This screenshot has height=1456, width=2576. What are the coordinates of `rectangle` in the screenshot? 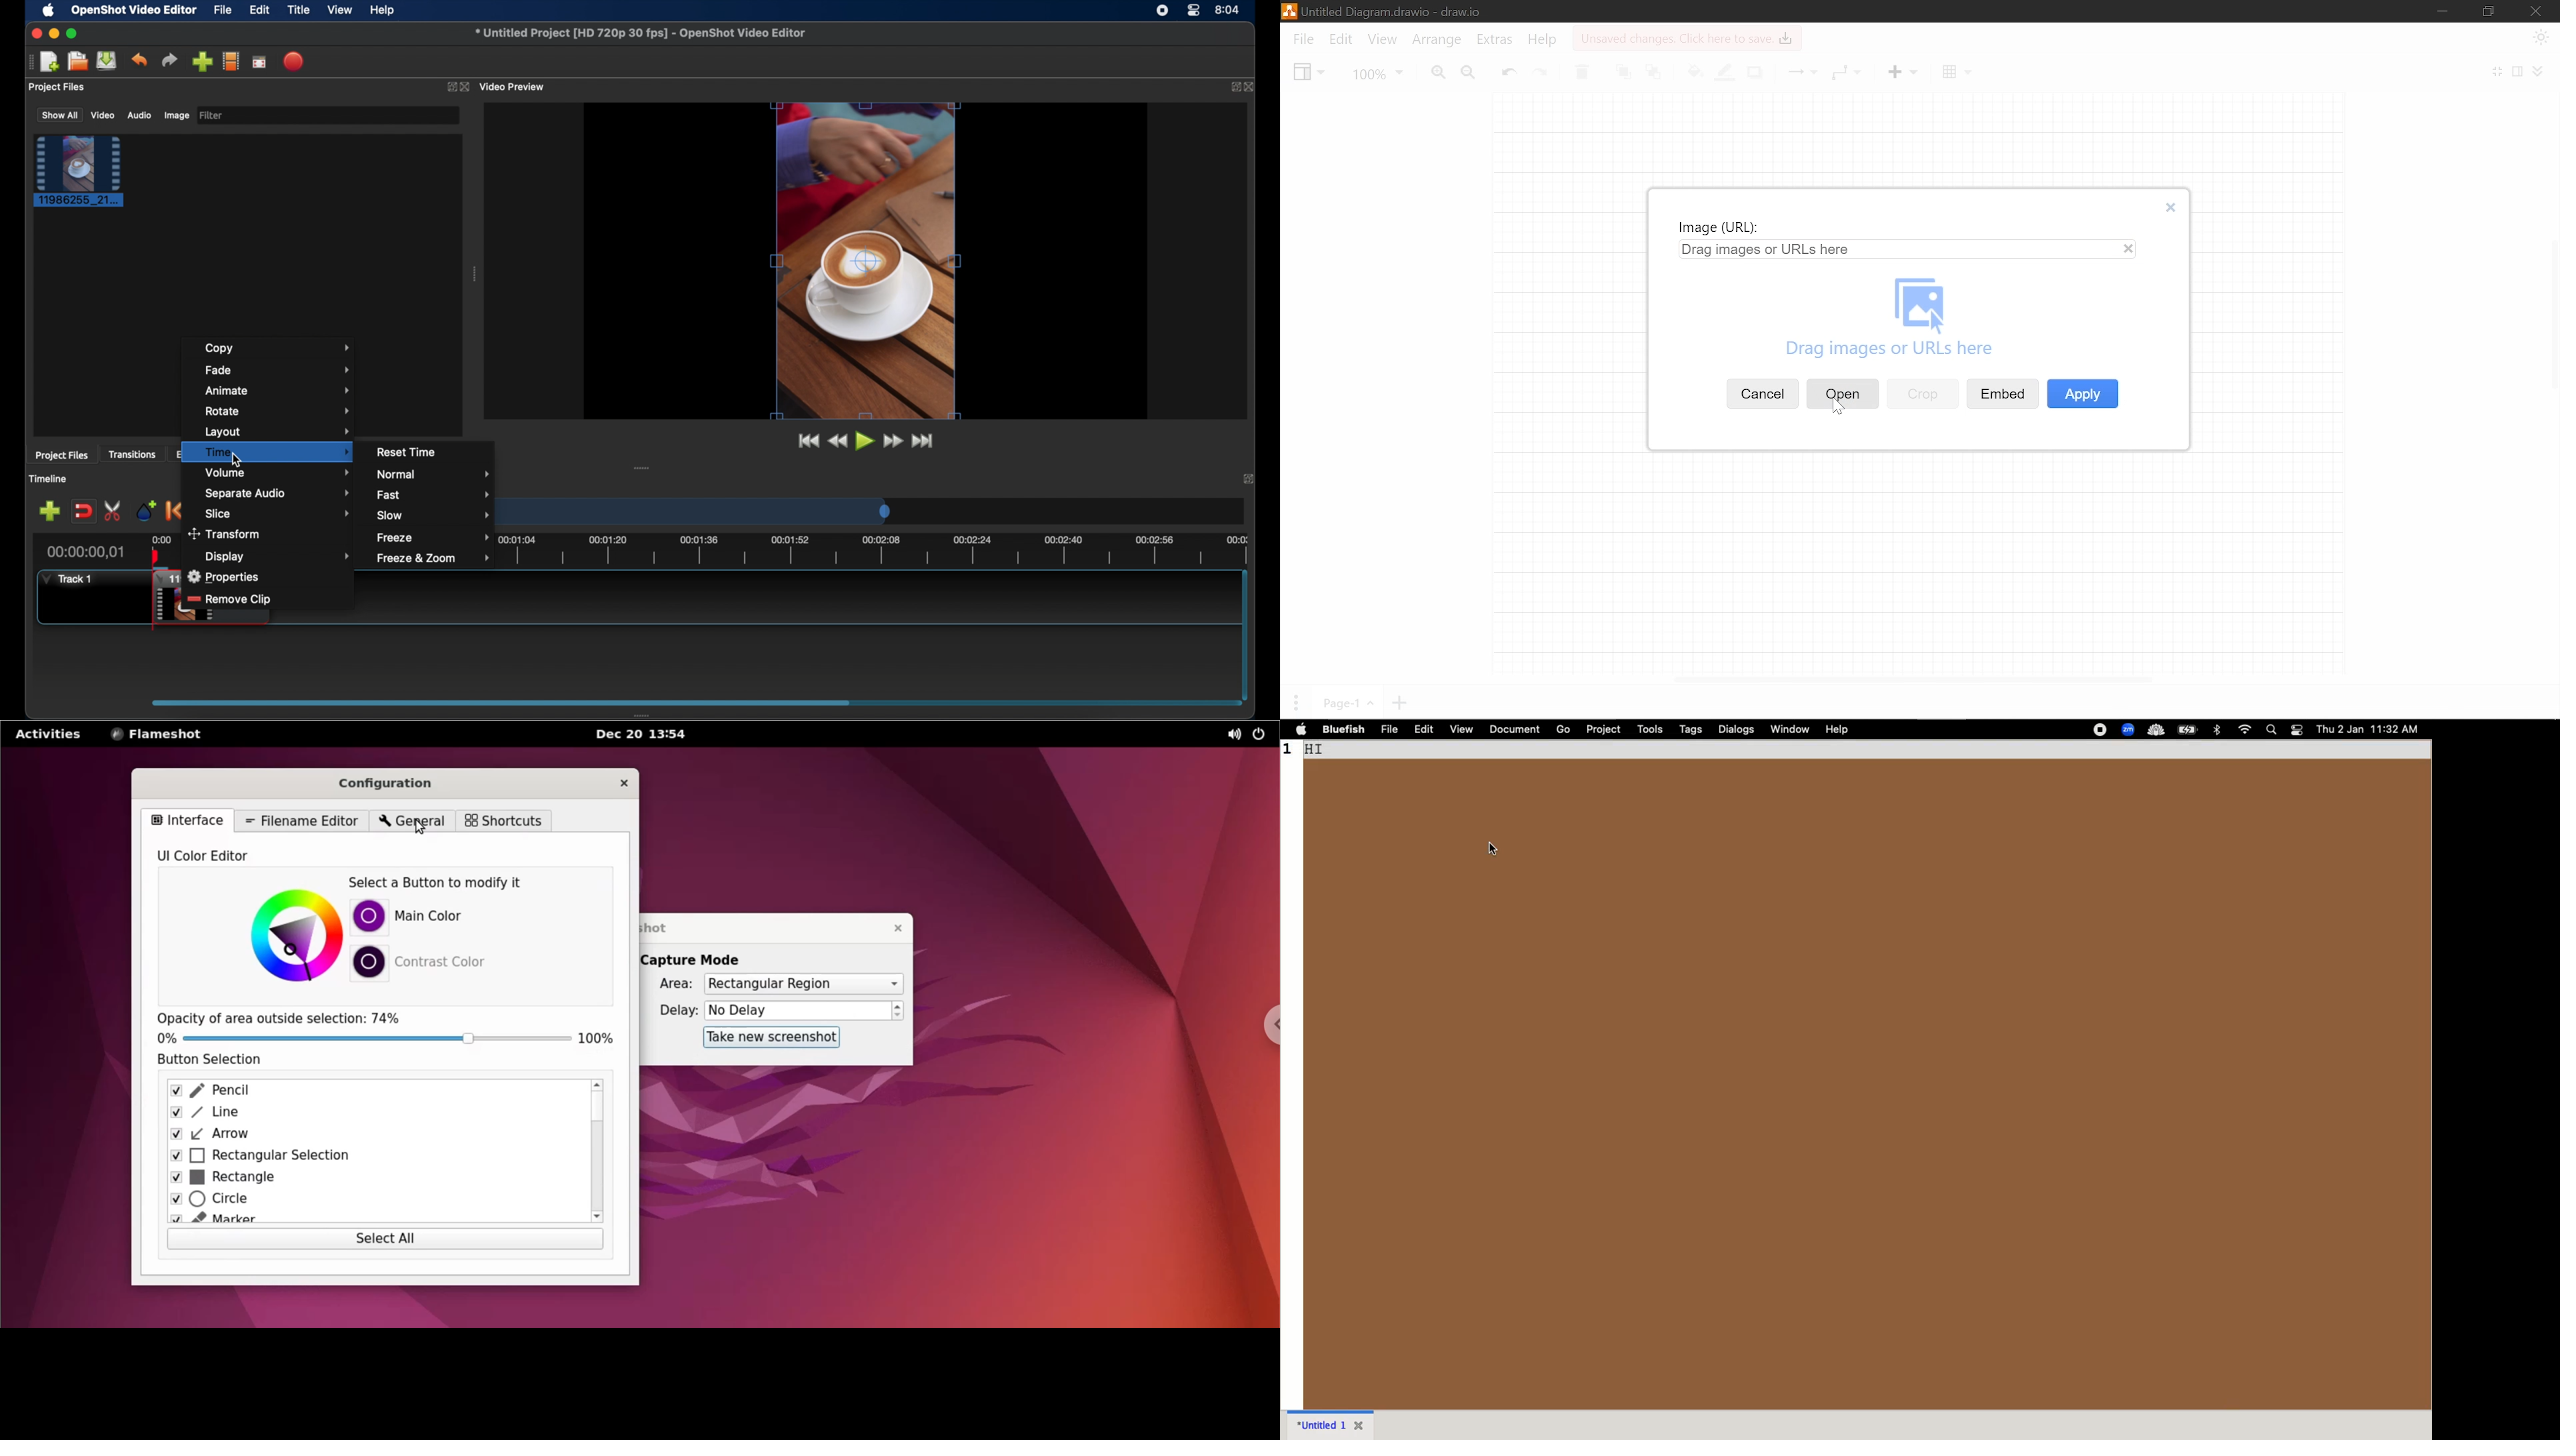 It's located at (370, 1178).